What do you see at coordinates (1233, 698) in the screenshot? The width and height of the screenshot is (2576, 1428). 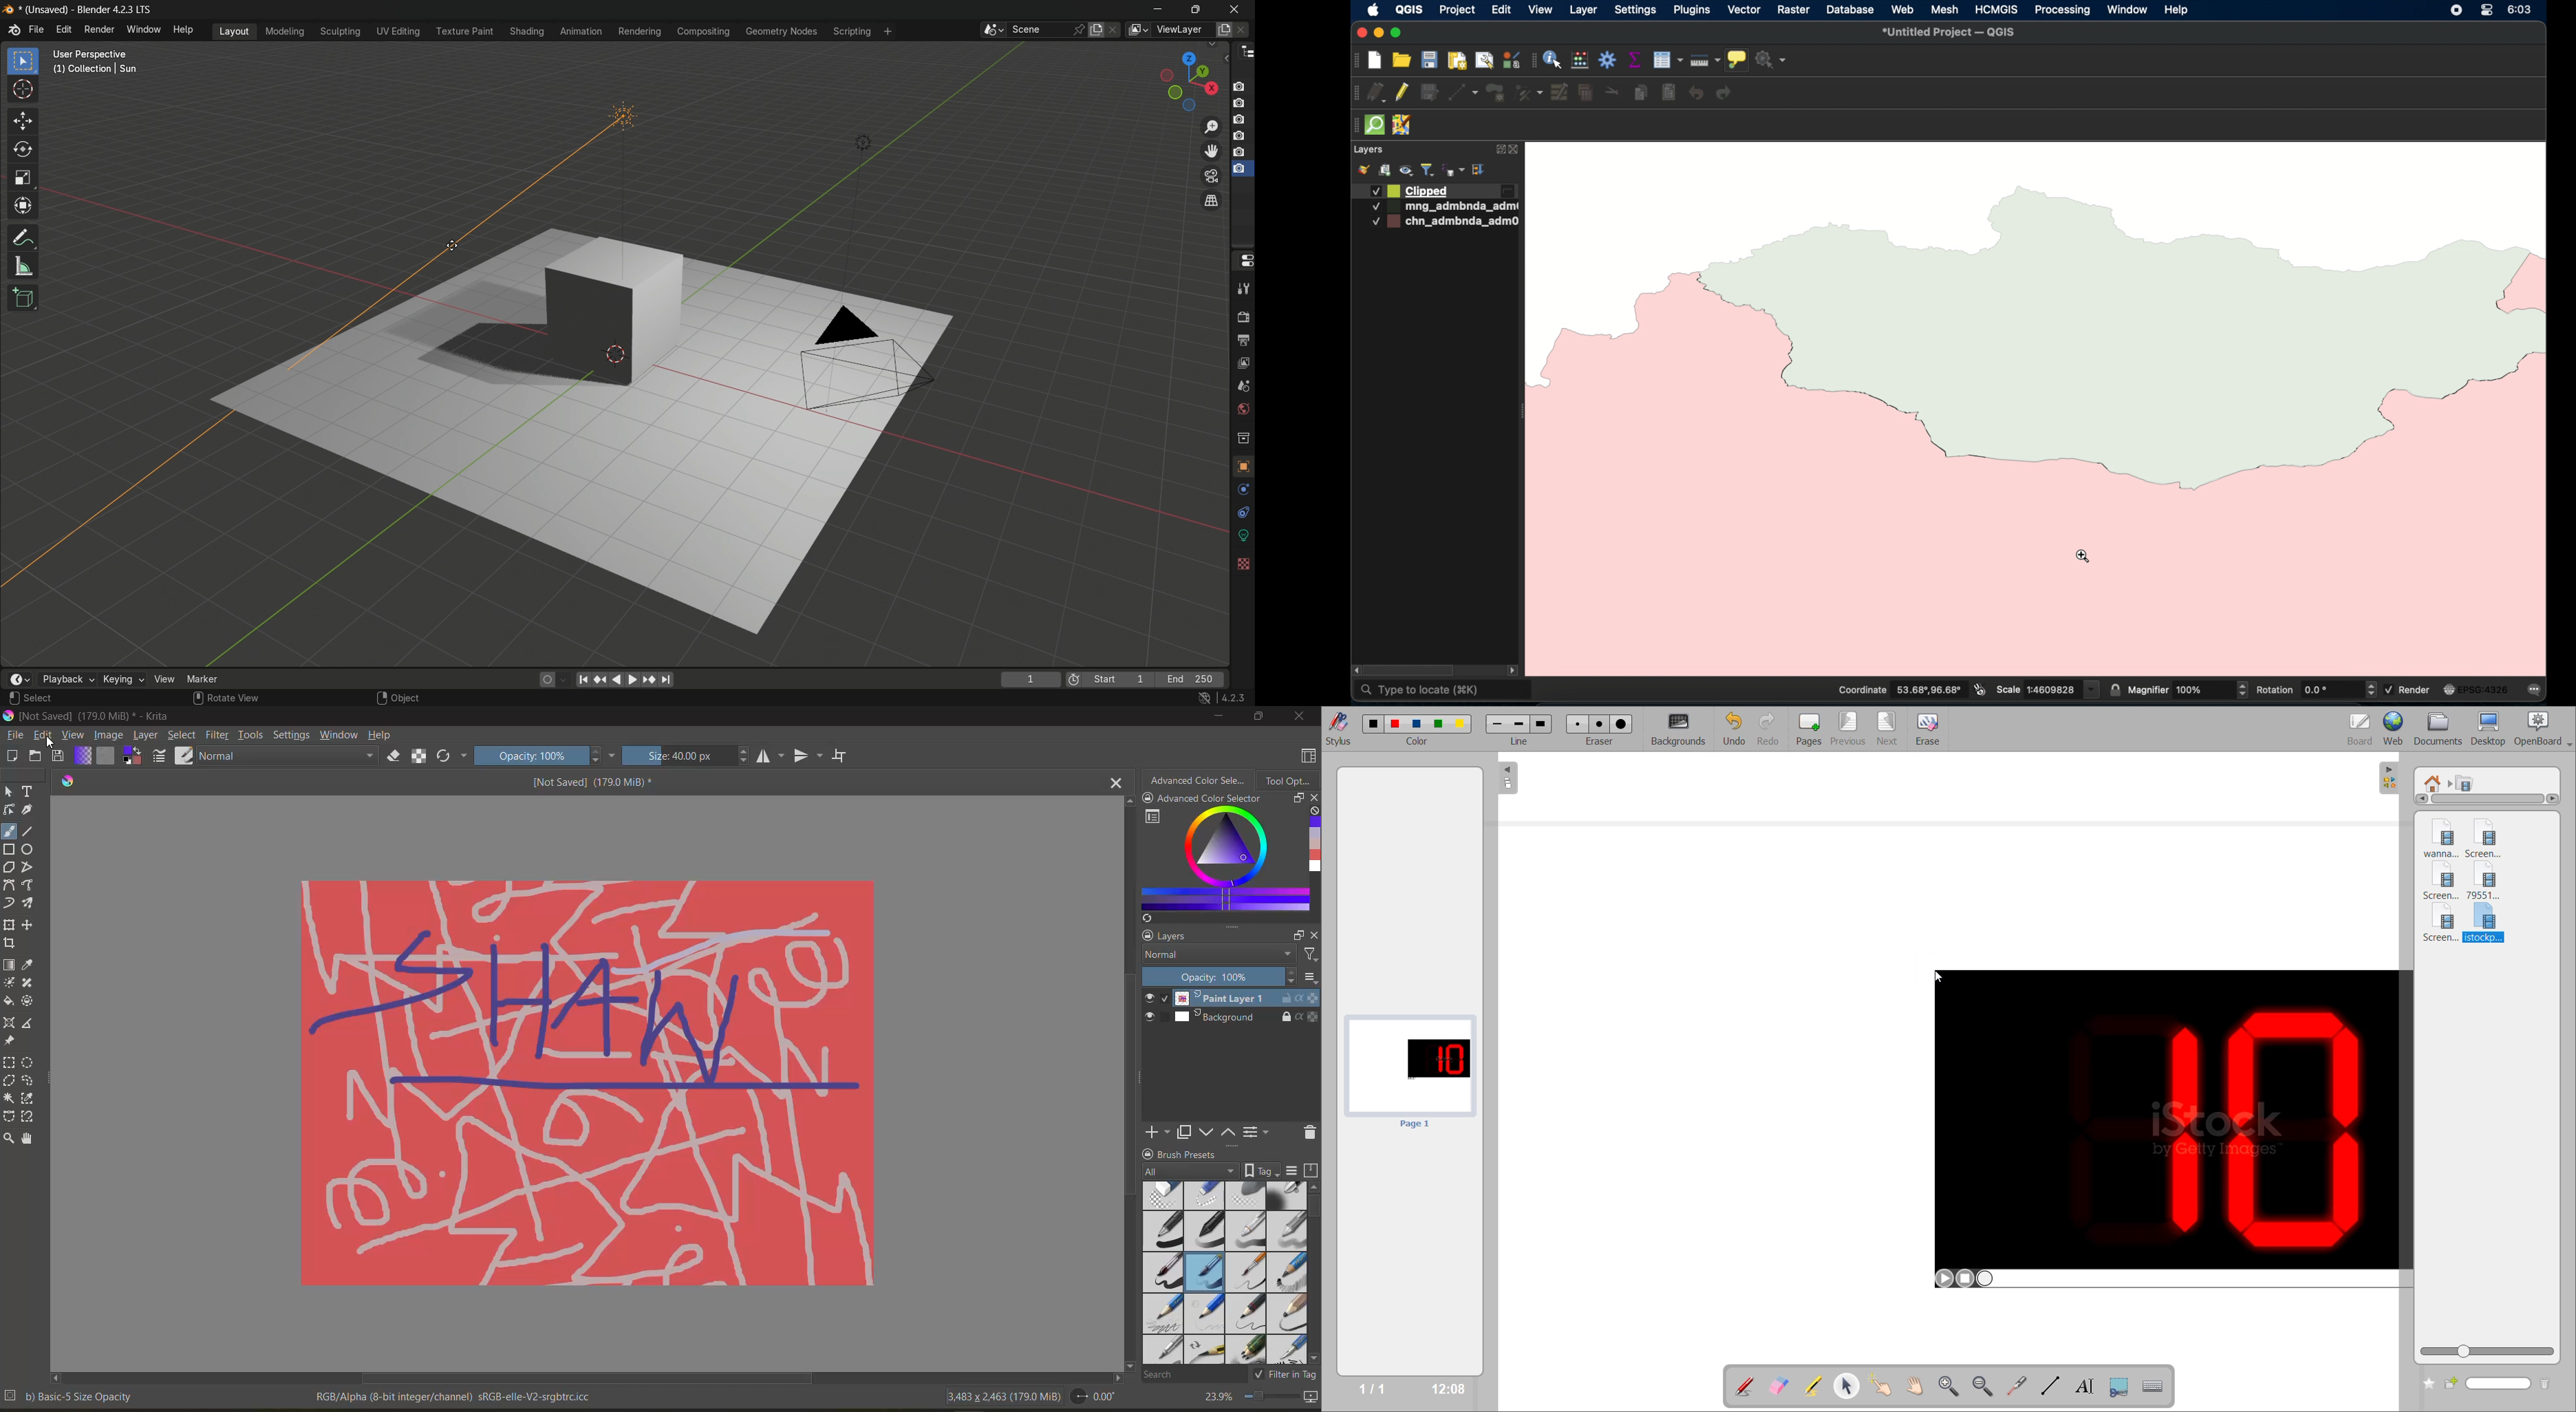 I see `4.2.3` at bounding box center [1233, 698].